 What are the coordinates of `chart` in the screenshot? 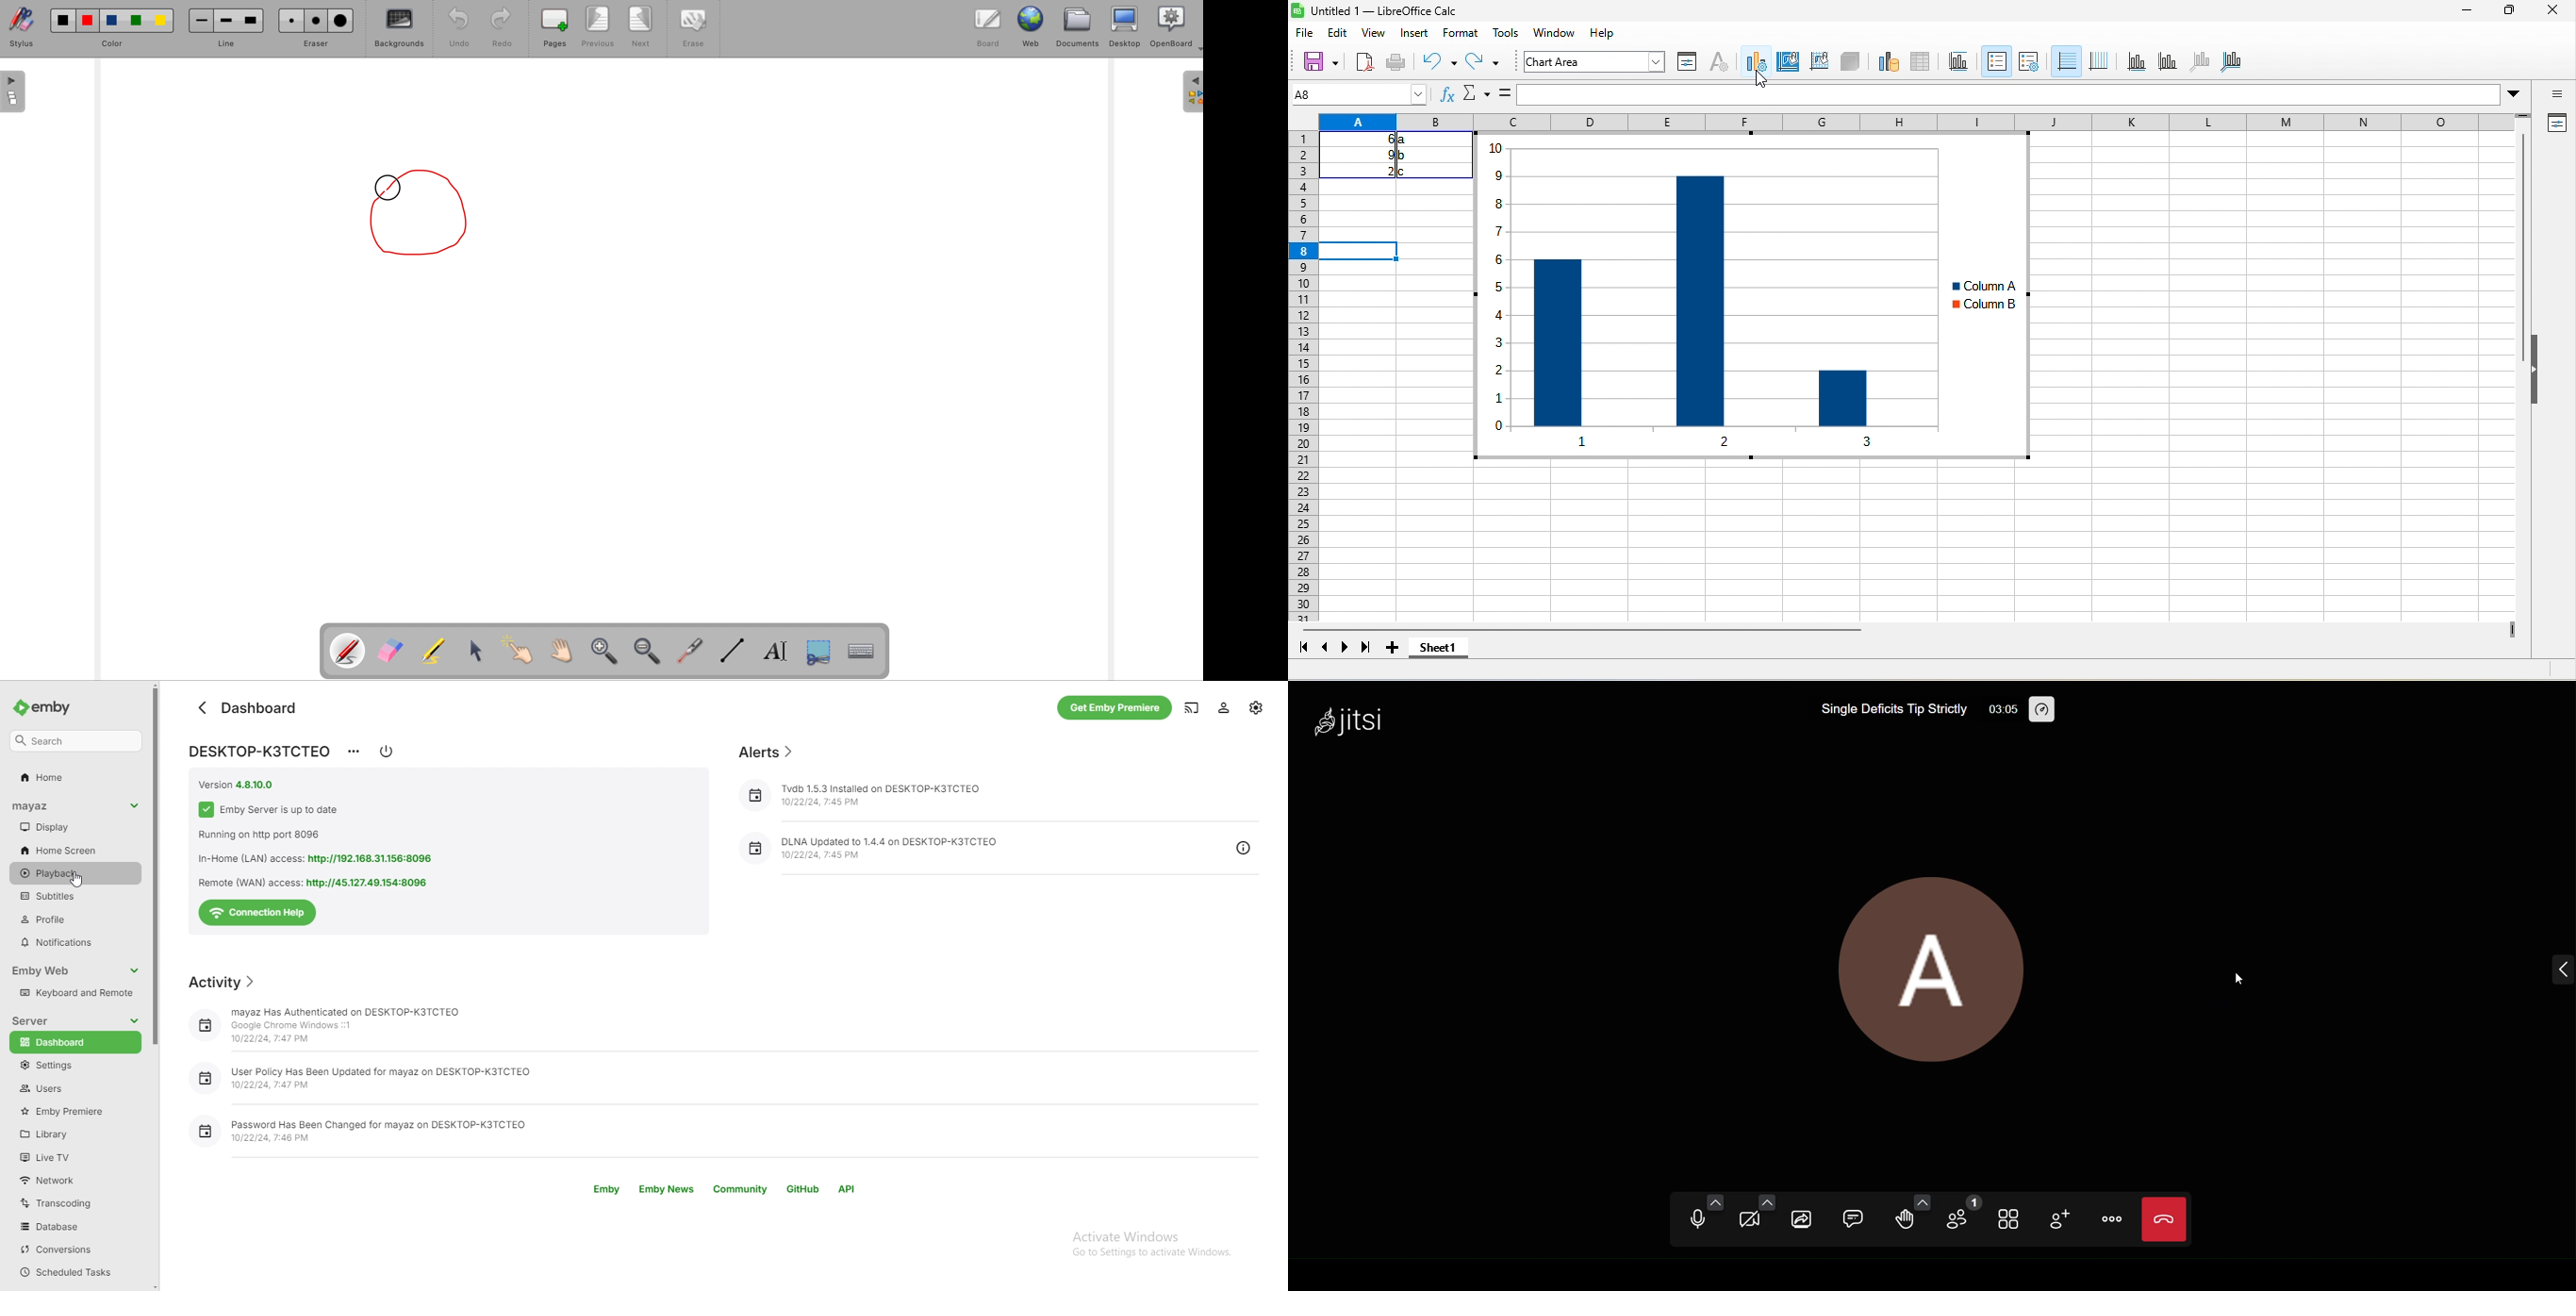 It's located at (1712, 296).